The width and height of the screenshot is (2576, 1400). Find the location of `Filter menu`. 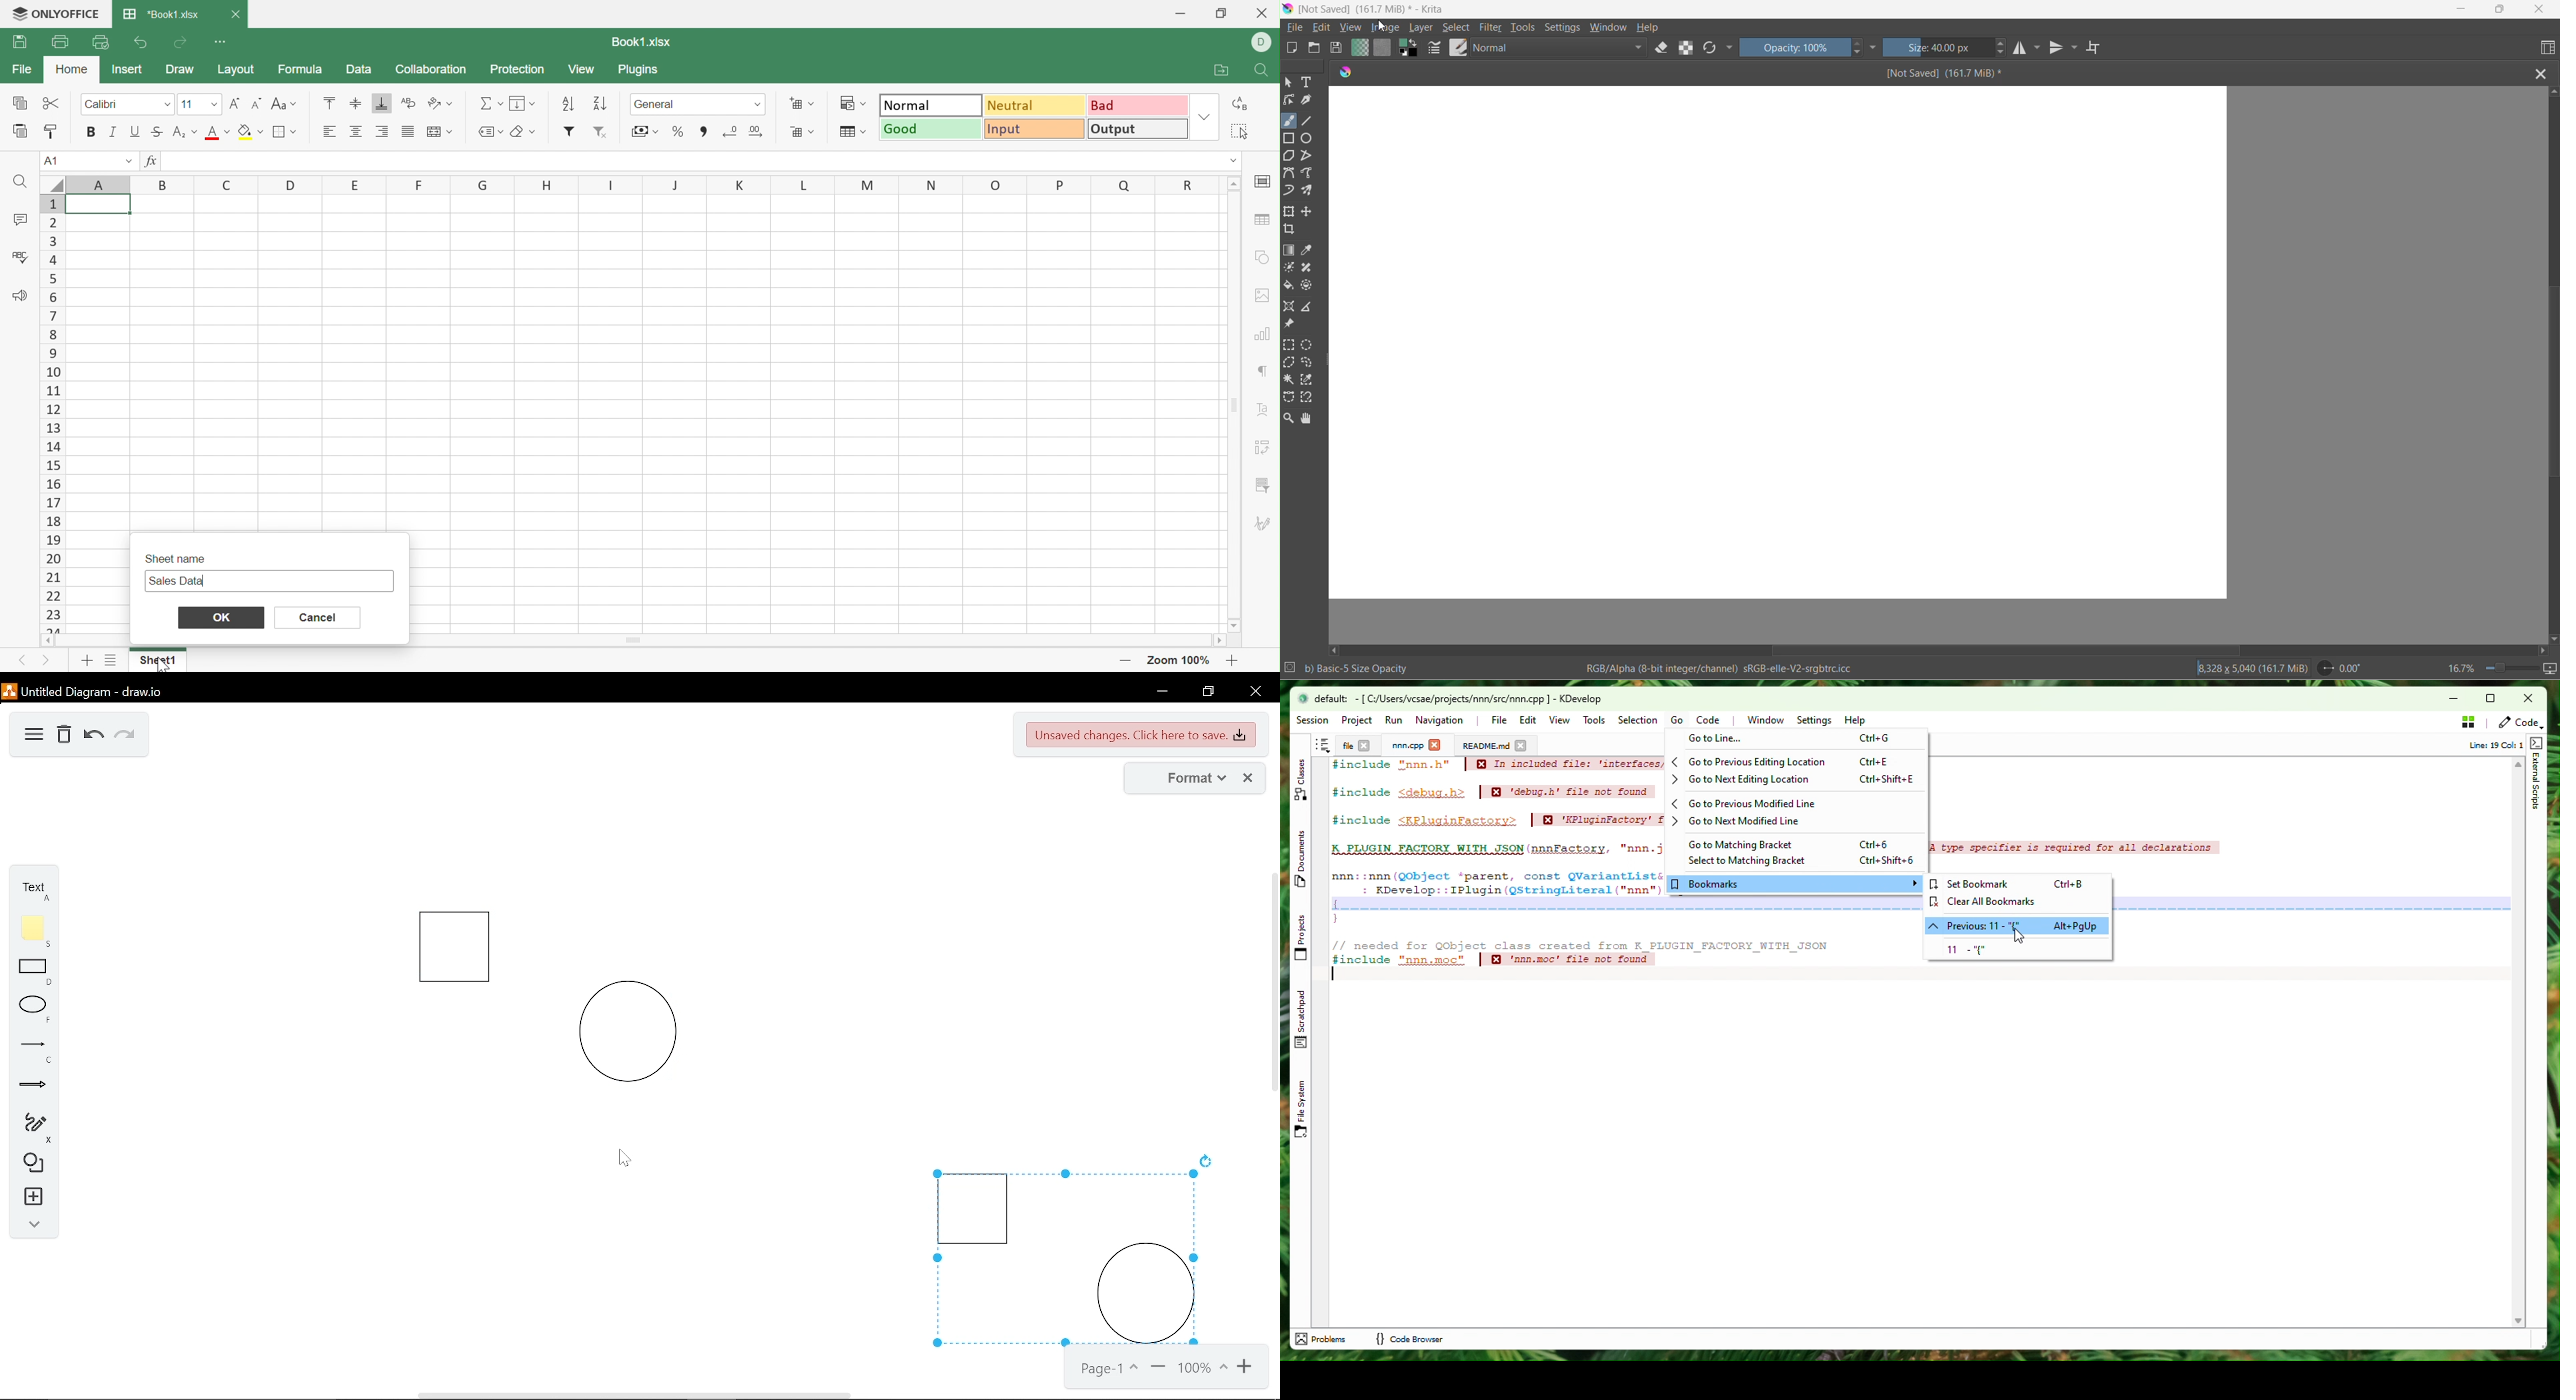

Filter menu is located at coordinates (1263, 487).